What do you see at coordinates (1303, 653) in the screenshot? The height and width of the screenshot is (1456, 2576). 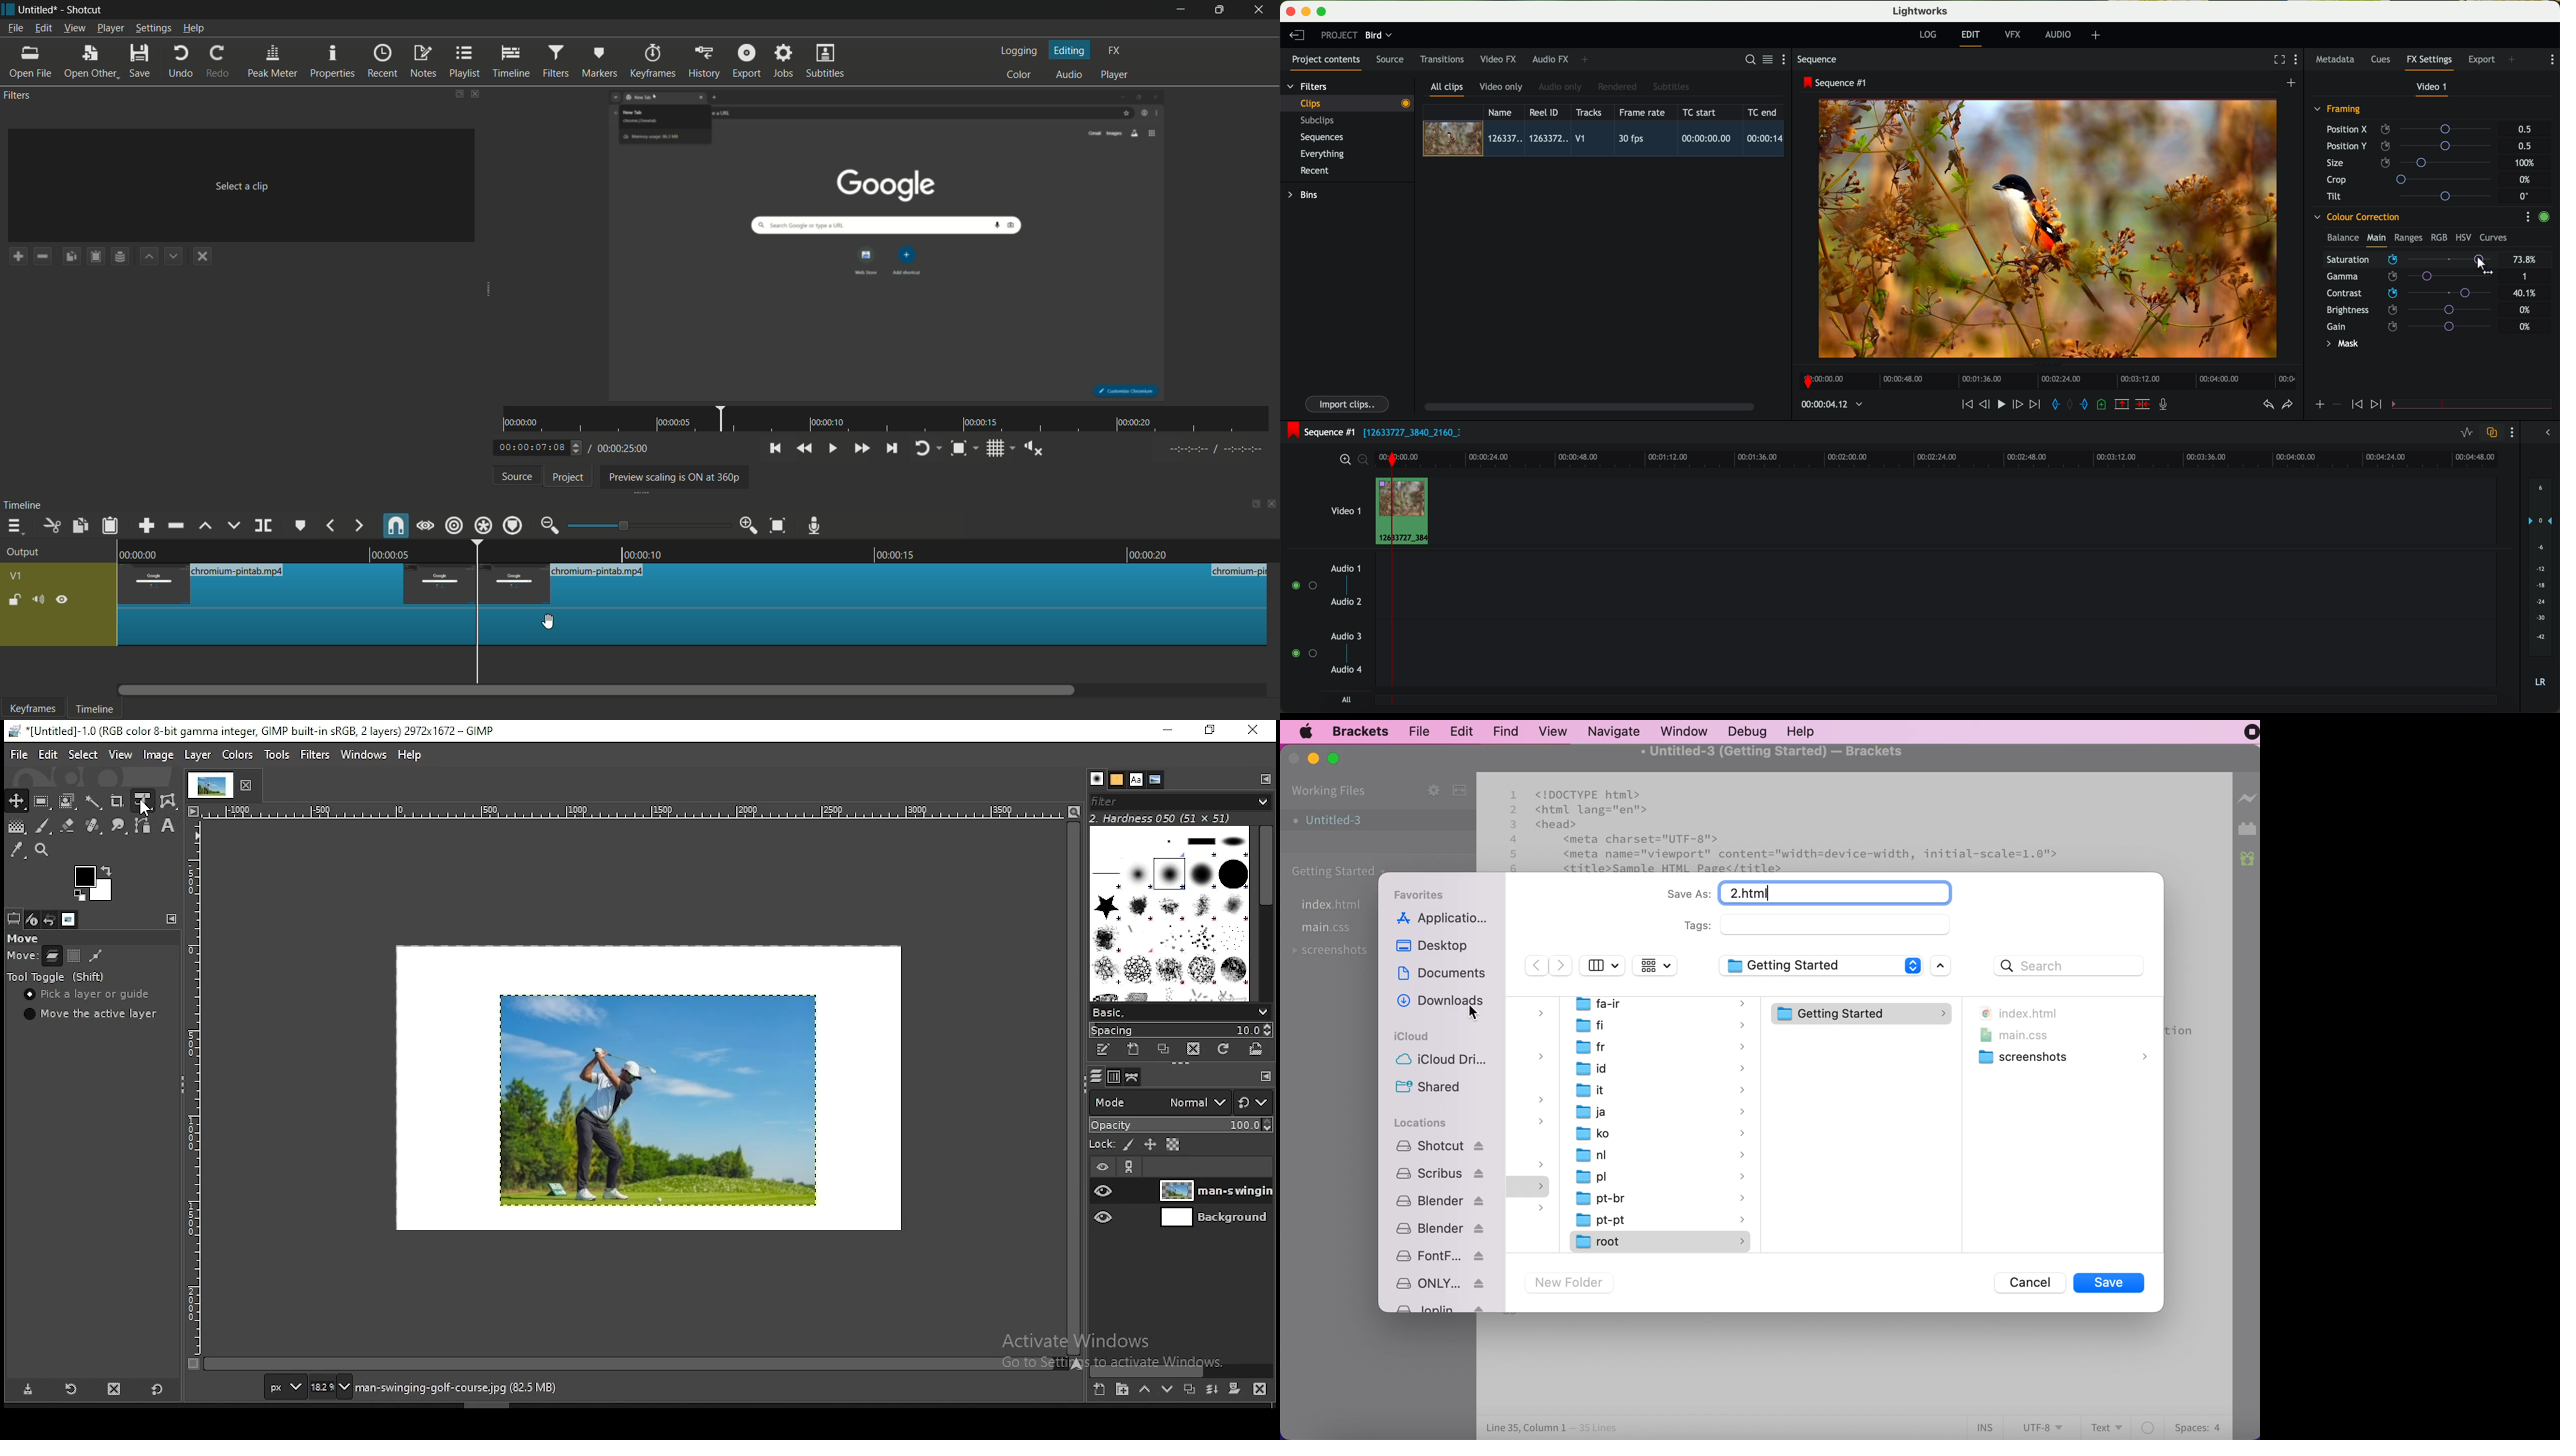 I see `enable audio` at bounding box center [1303, 653].